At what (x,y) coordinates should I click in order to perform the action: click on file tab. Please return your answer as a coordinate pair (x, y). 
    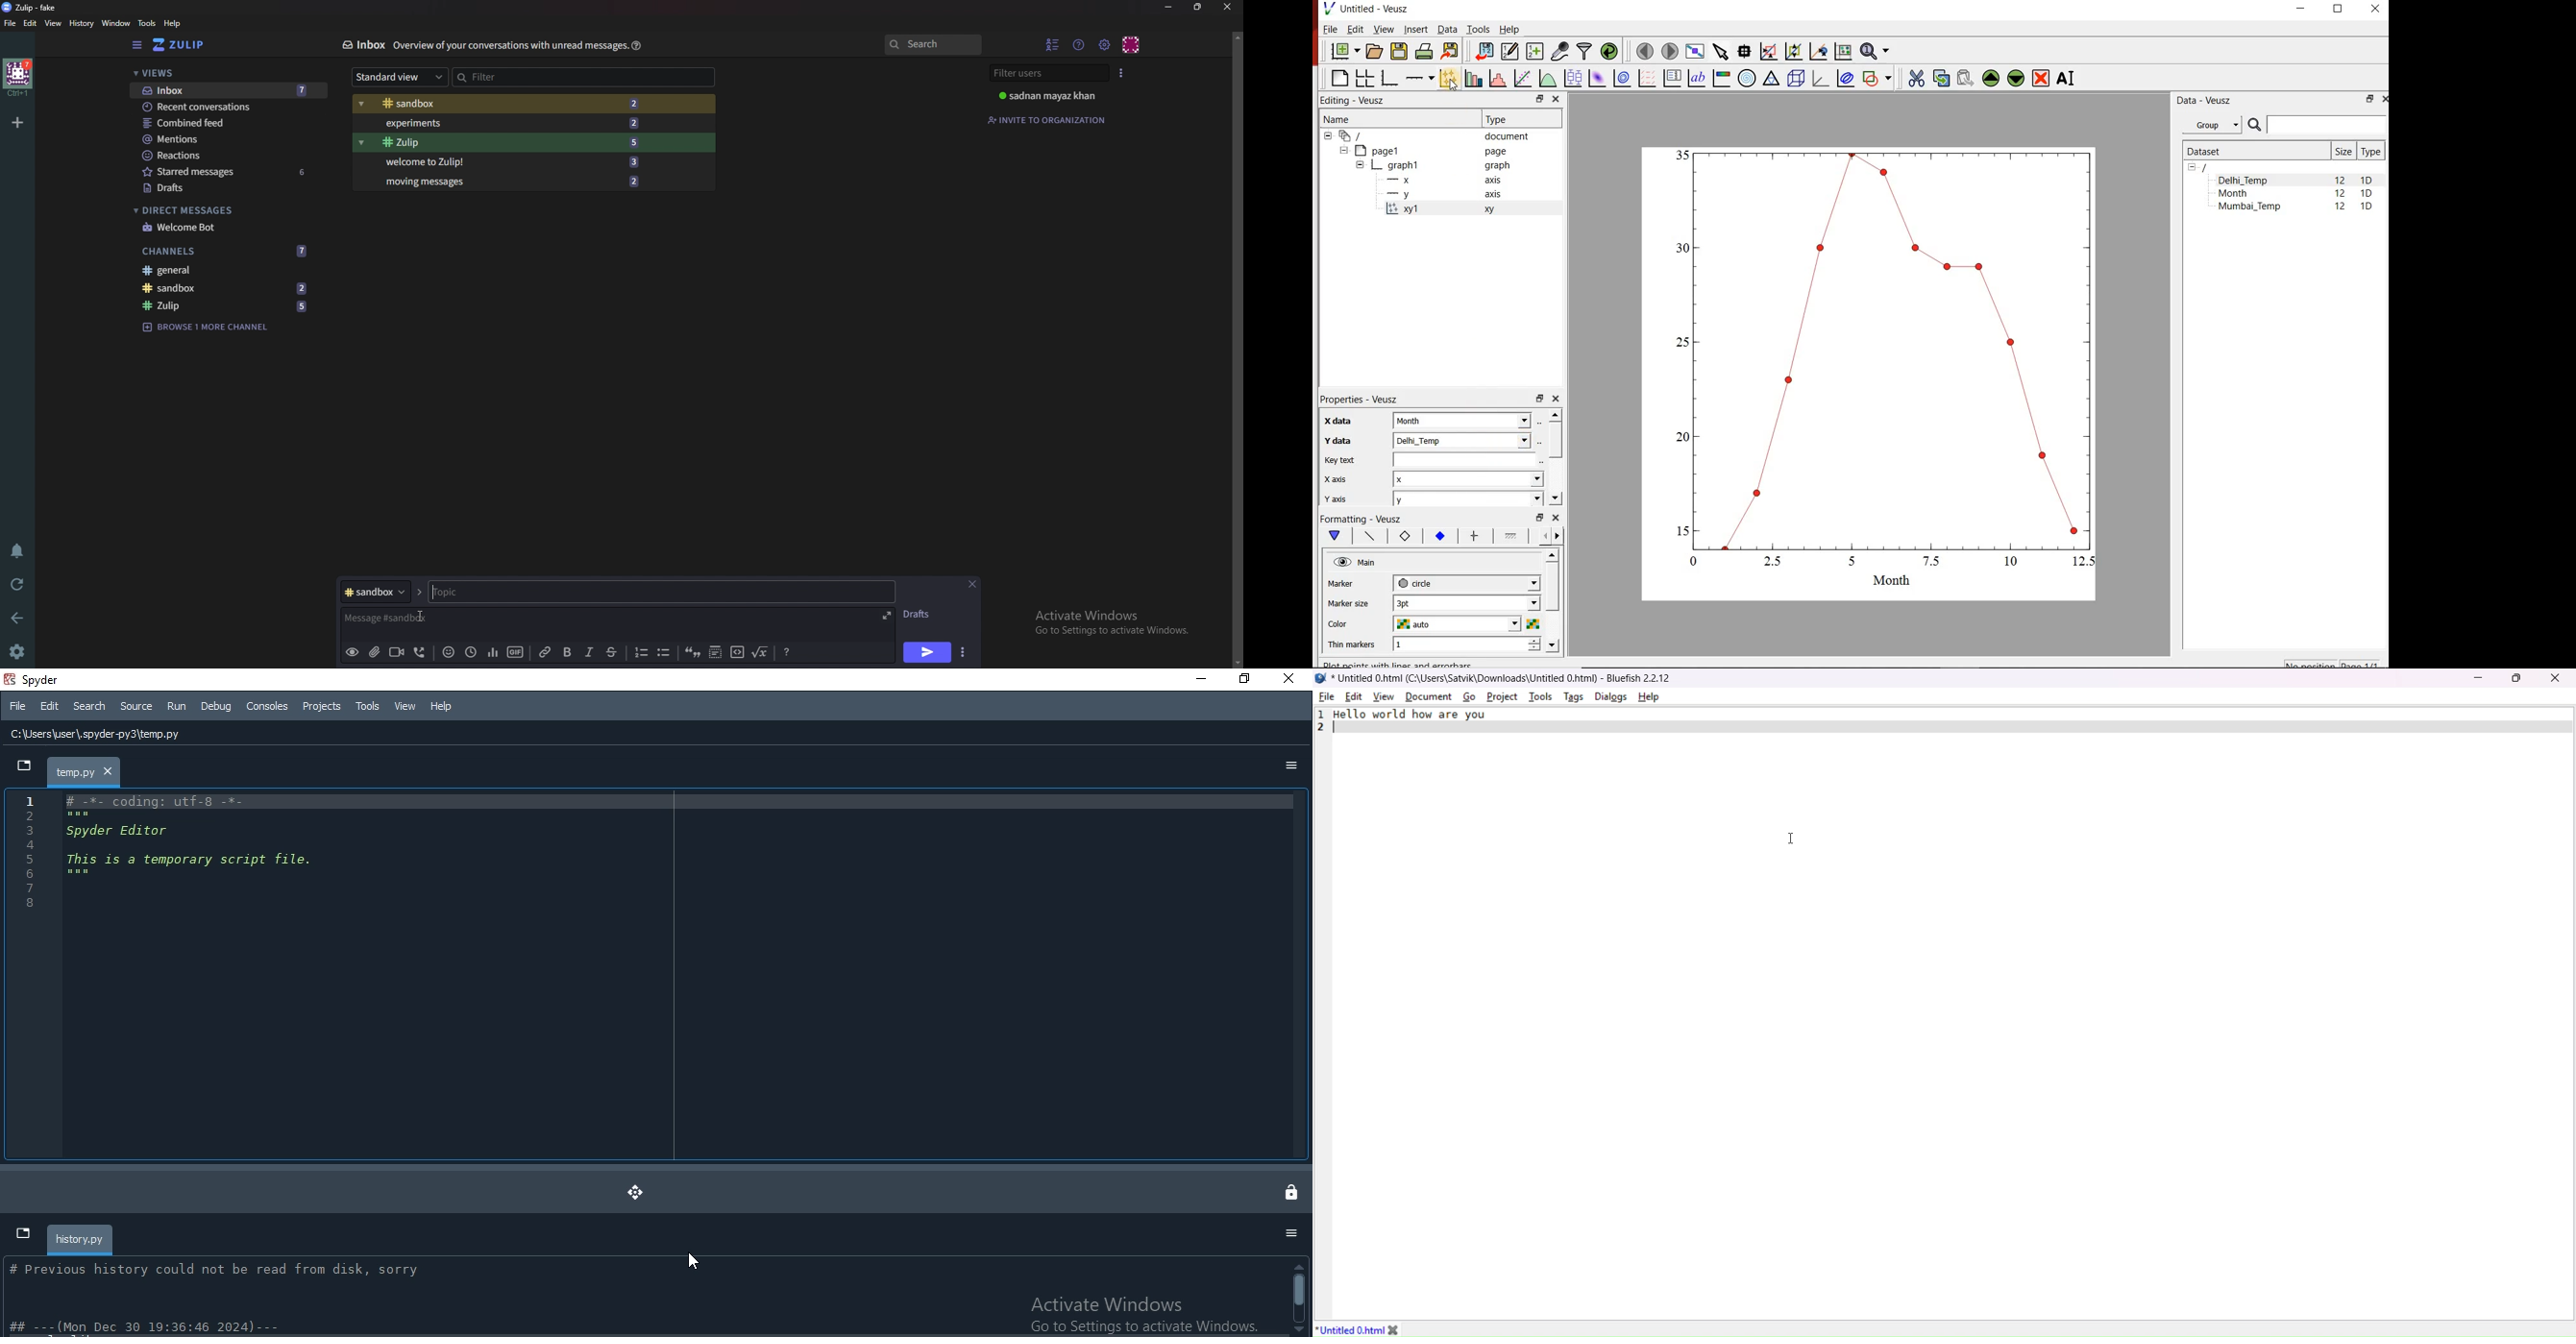
    Looking at the image, I should click on (83, 770).